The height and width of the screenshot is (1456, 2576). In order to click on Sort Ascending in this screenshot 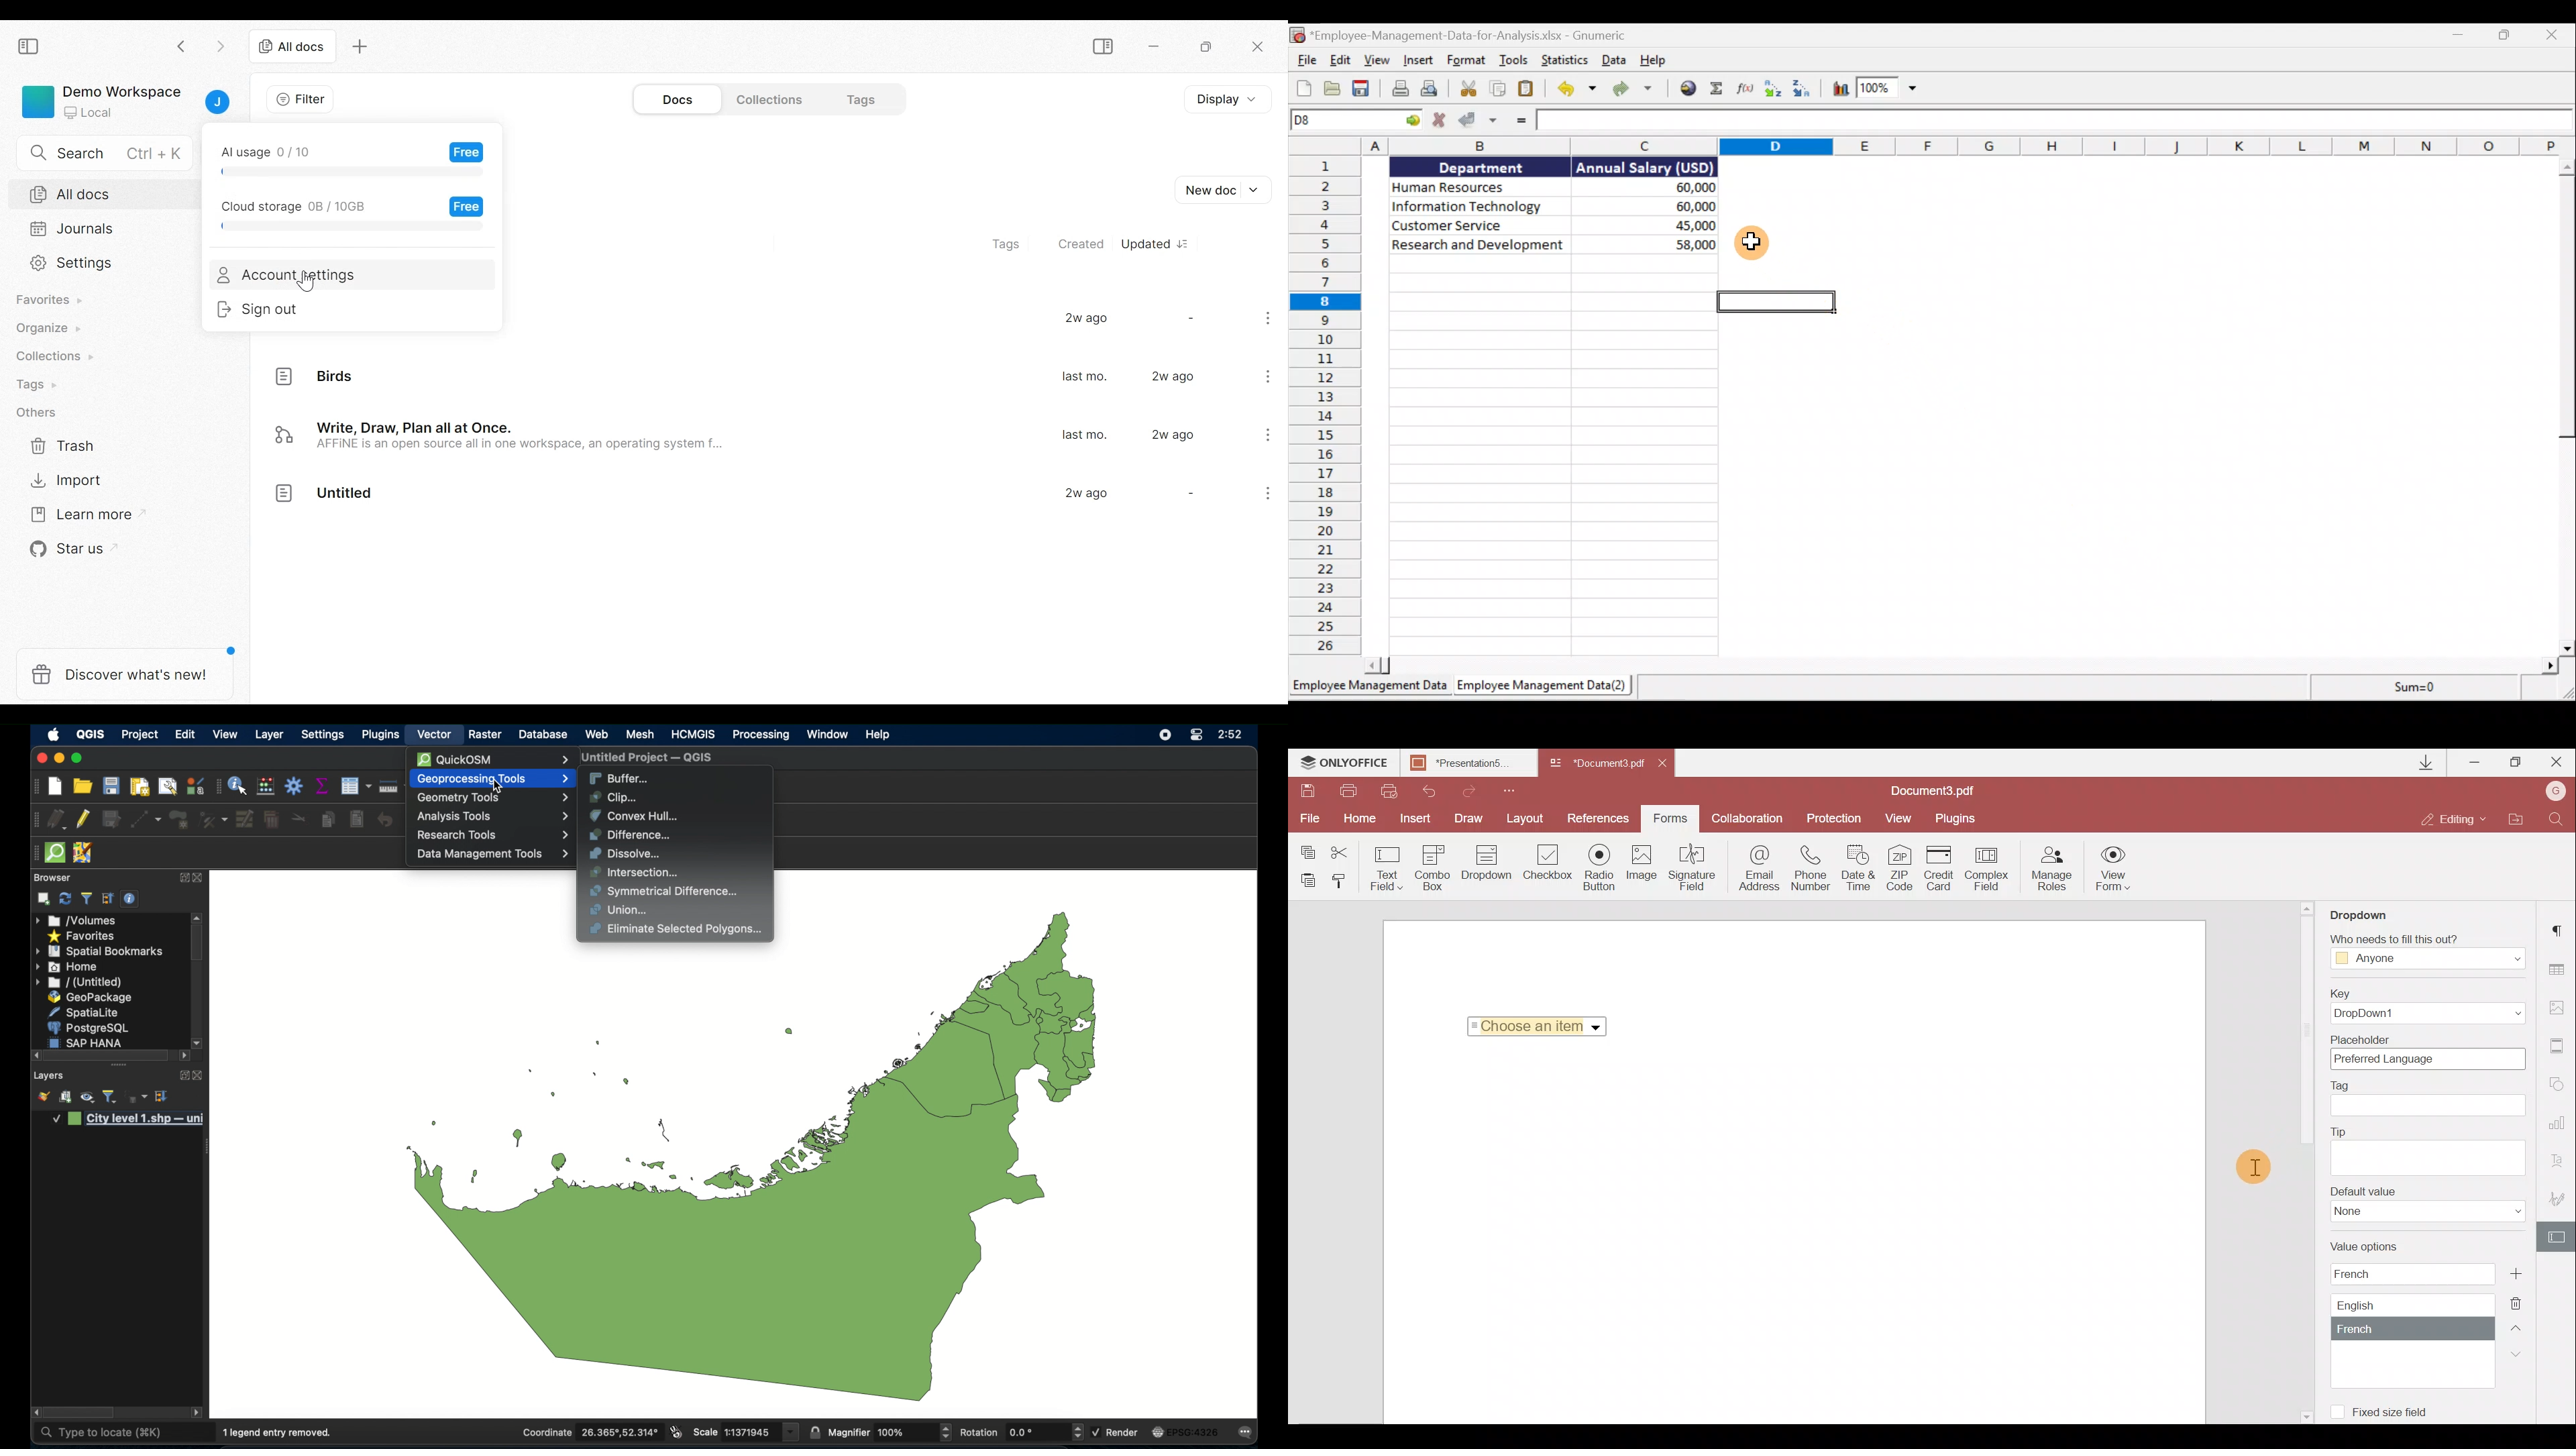, I will do `click(1774, 91)`.